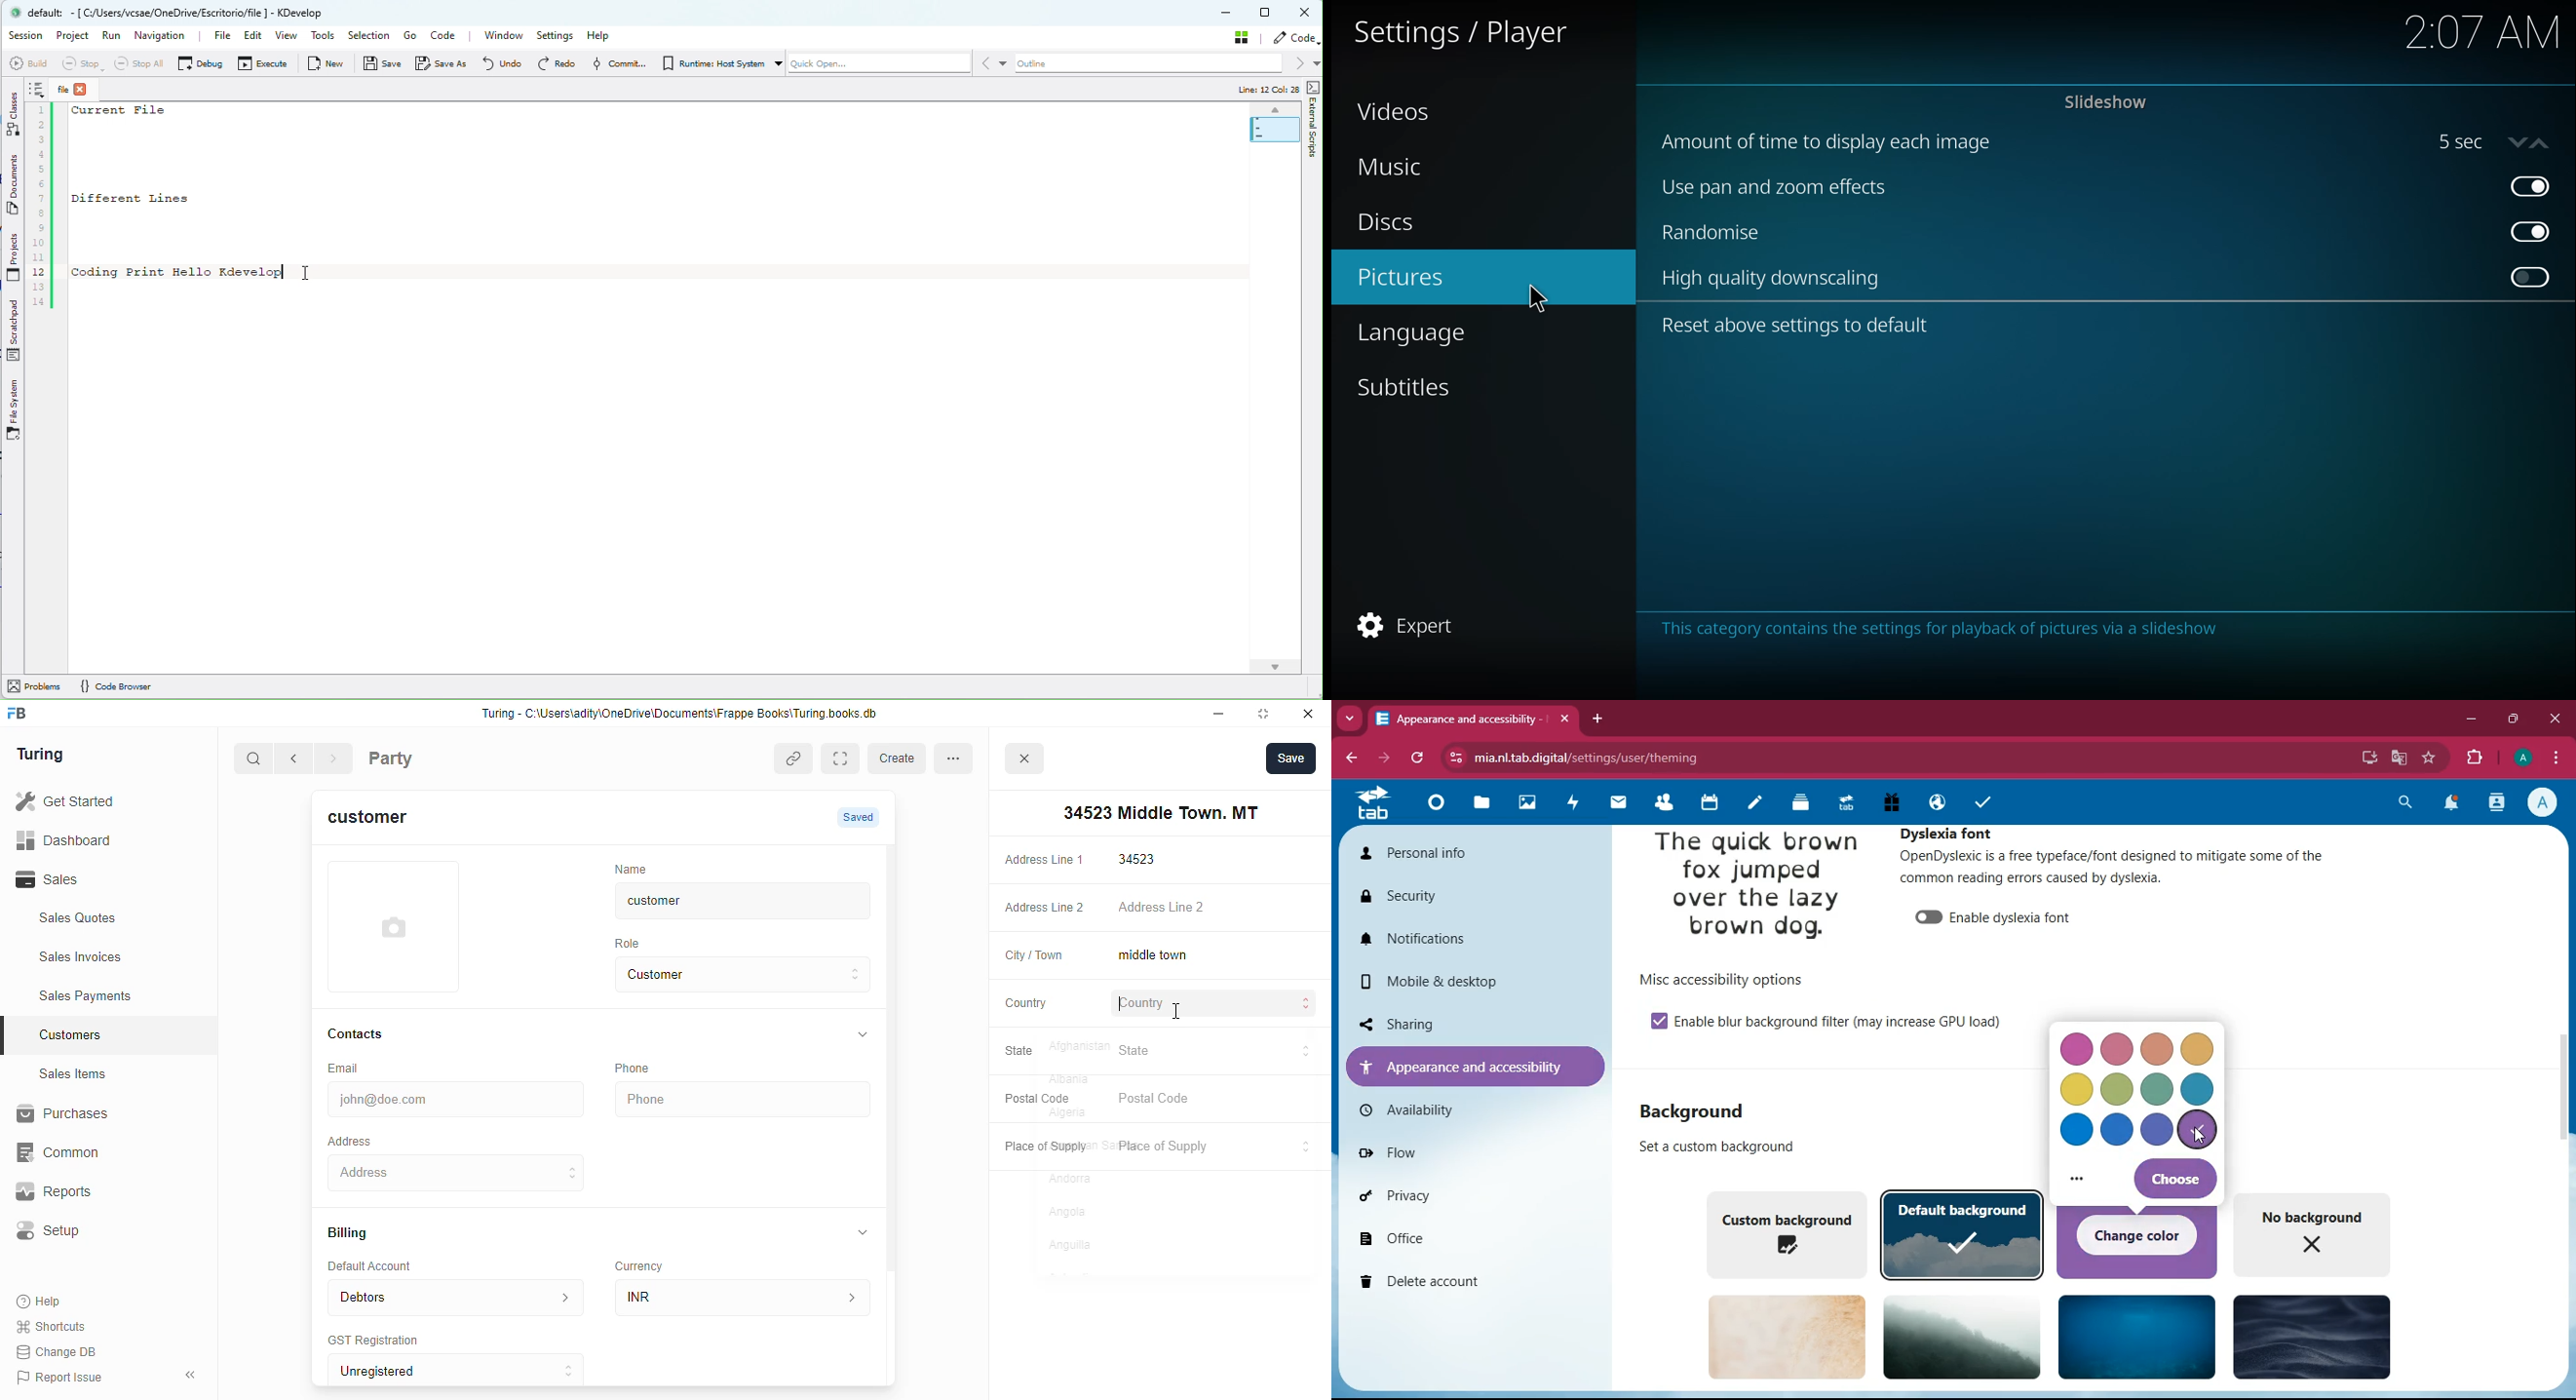  What do you see at coordinates (1392, 167) in the screenshot?
I see `music` at bounding box center [1392, 167].